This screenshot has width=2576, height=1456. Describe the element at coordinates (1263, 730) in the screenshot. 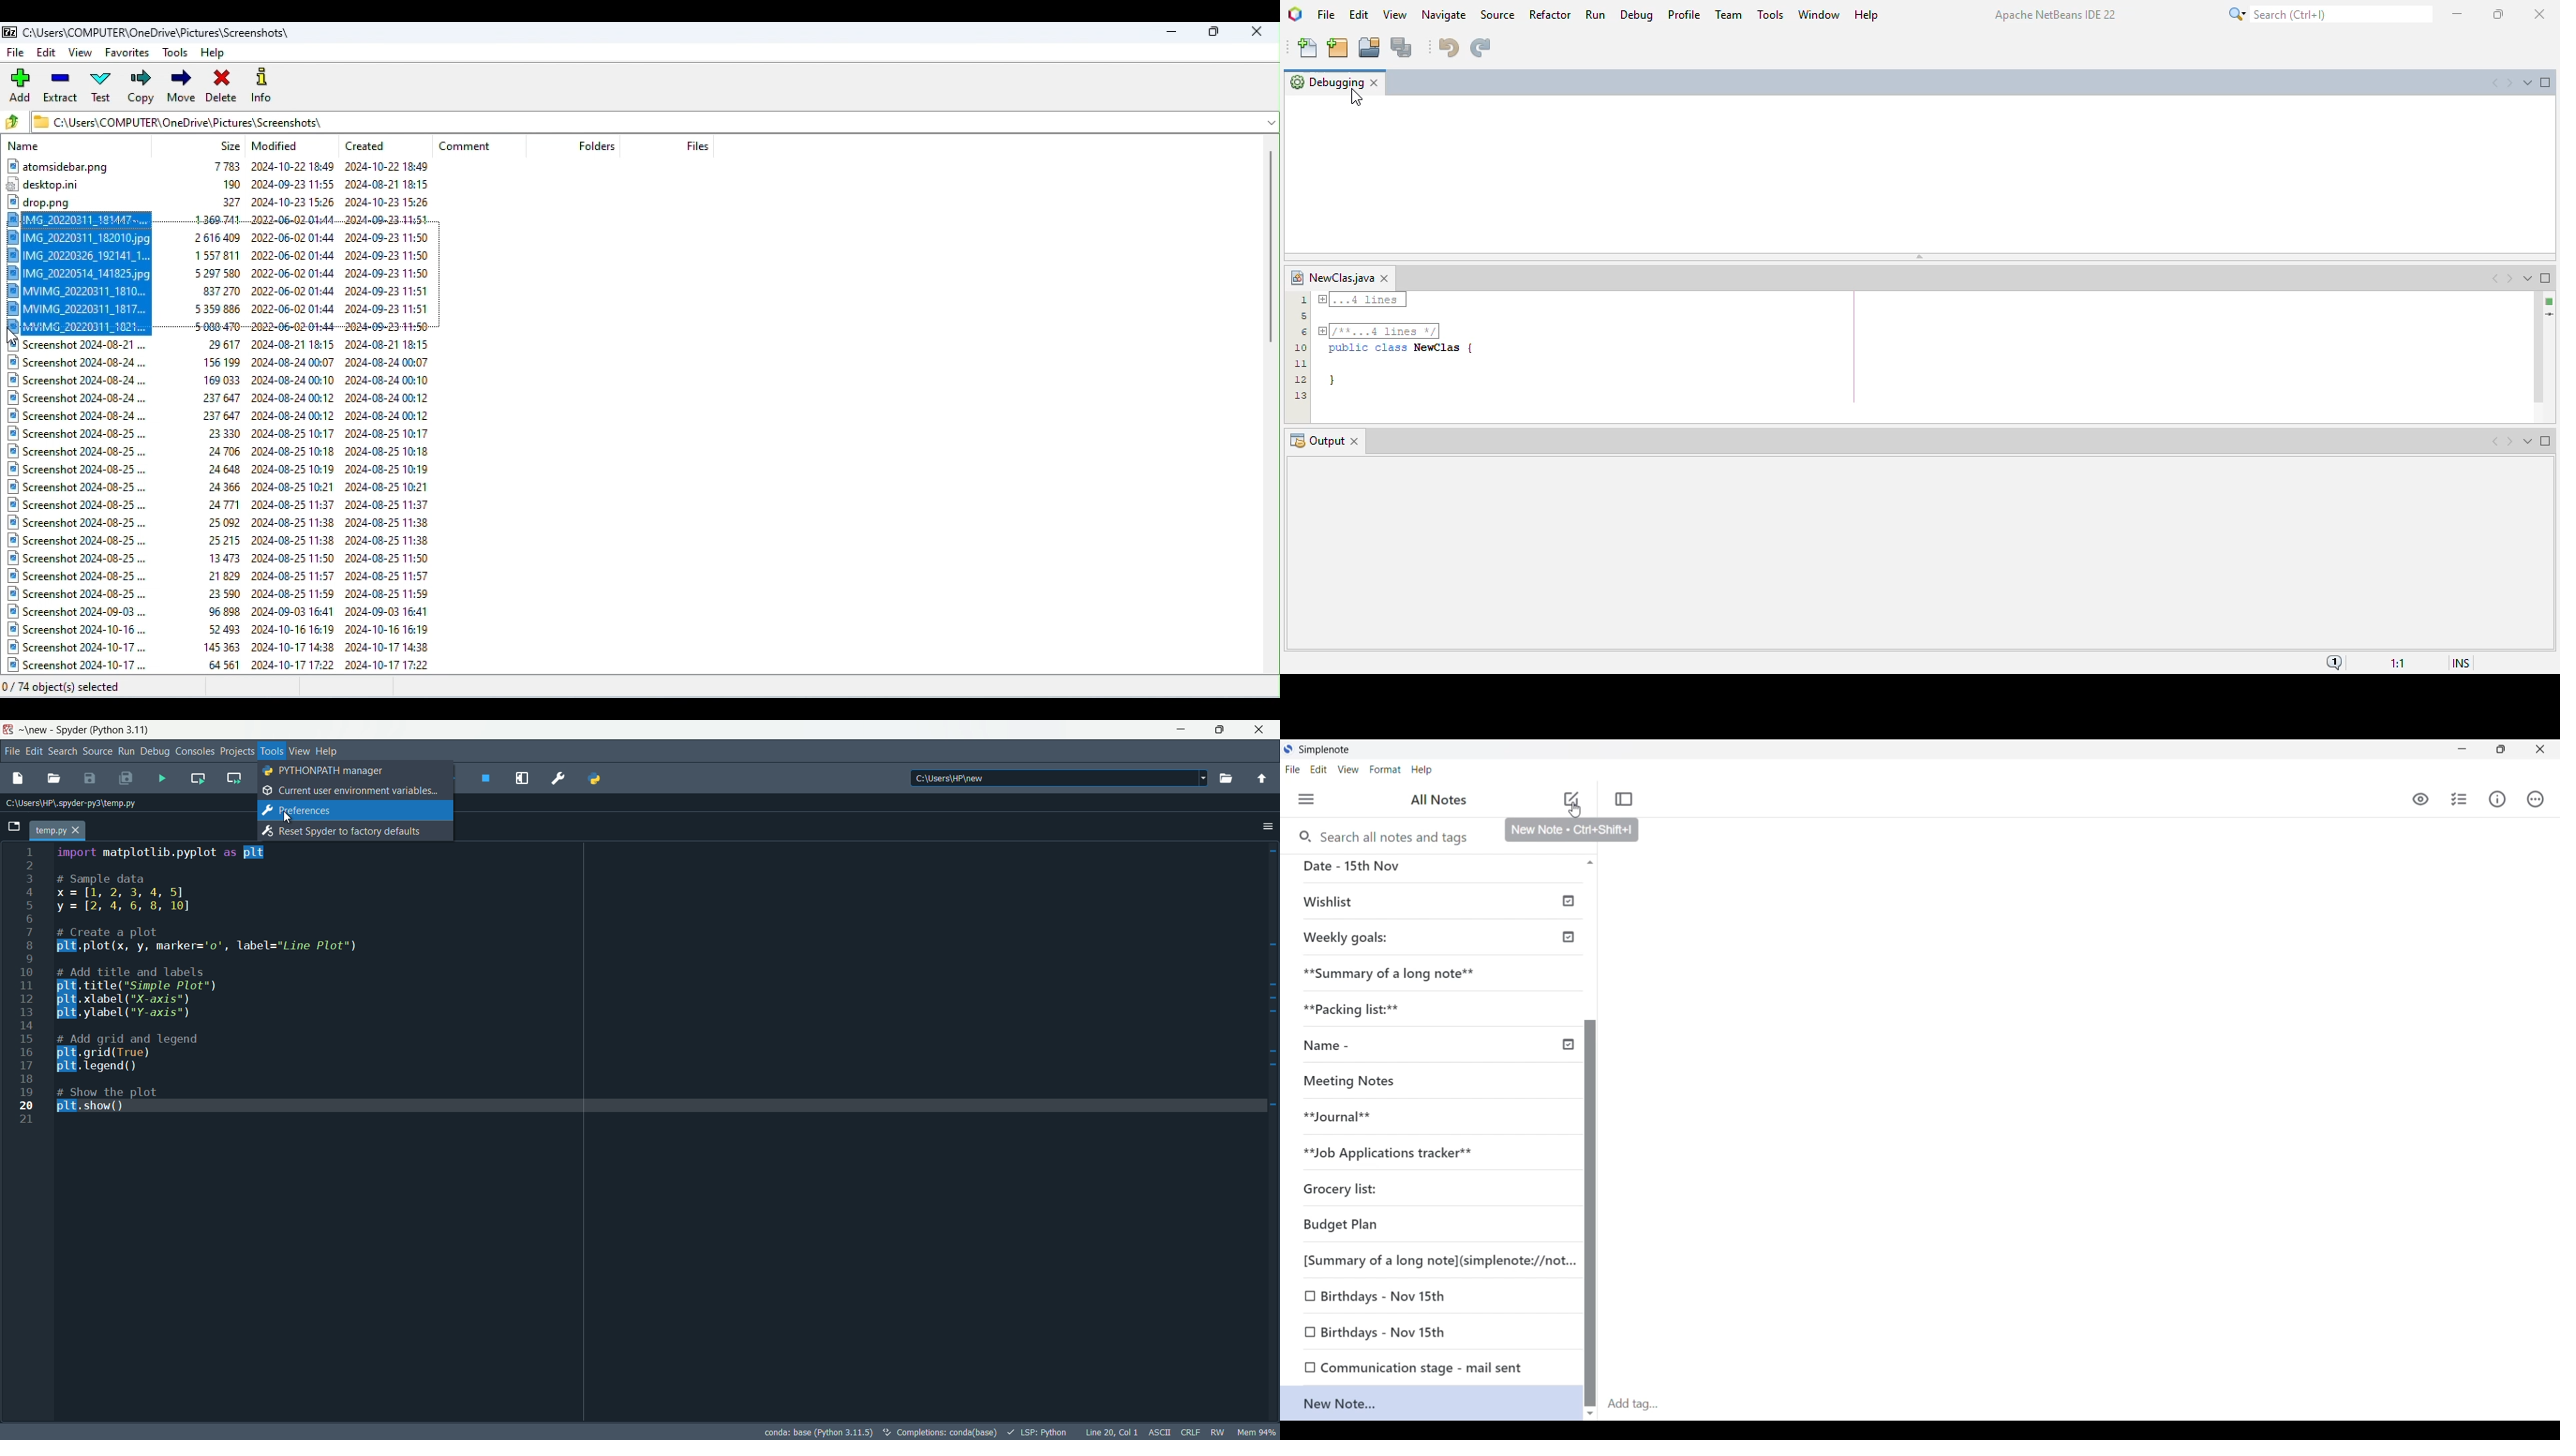

I see `close app` at that location.